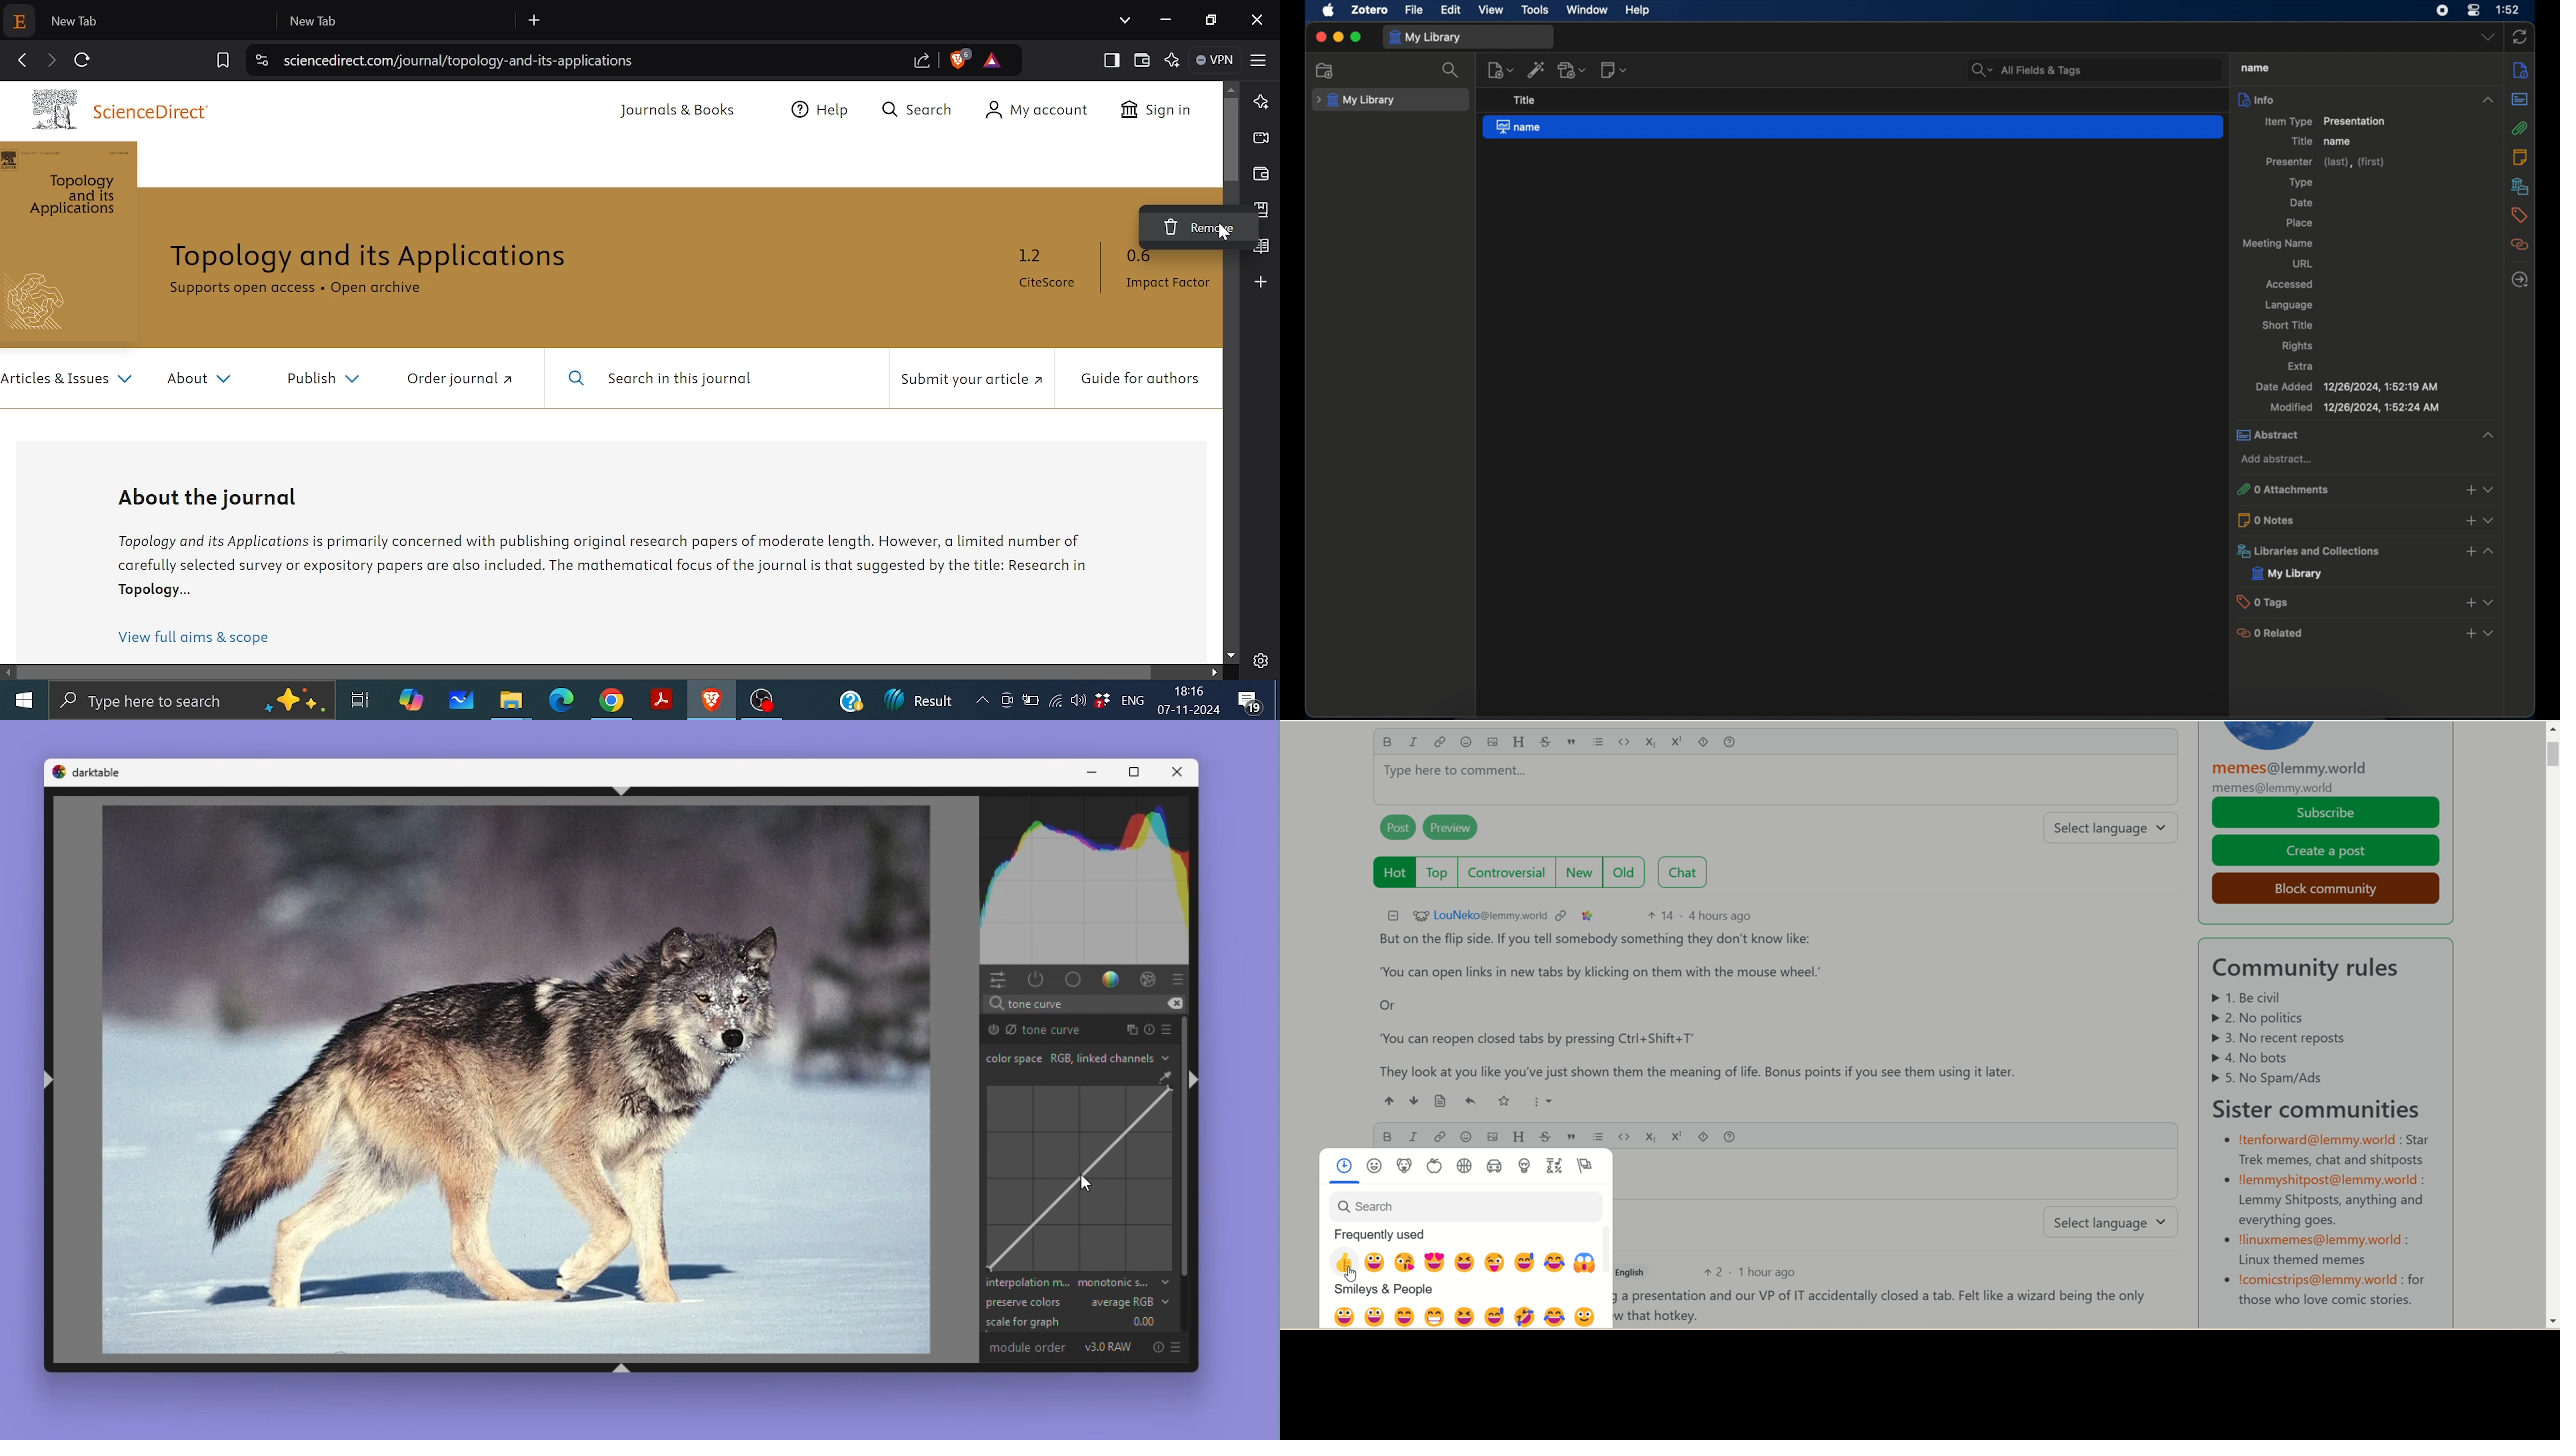 The image size is (2576, 1456). I want to click on italics, so click(1417, 743).